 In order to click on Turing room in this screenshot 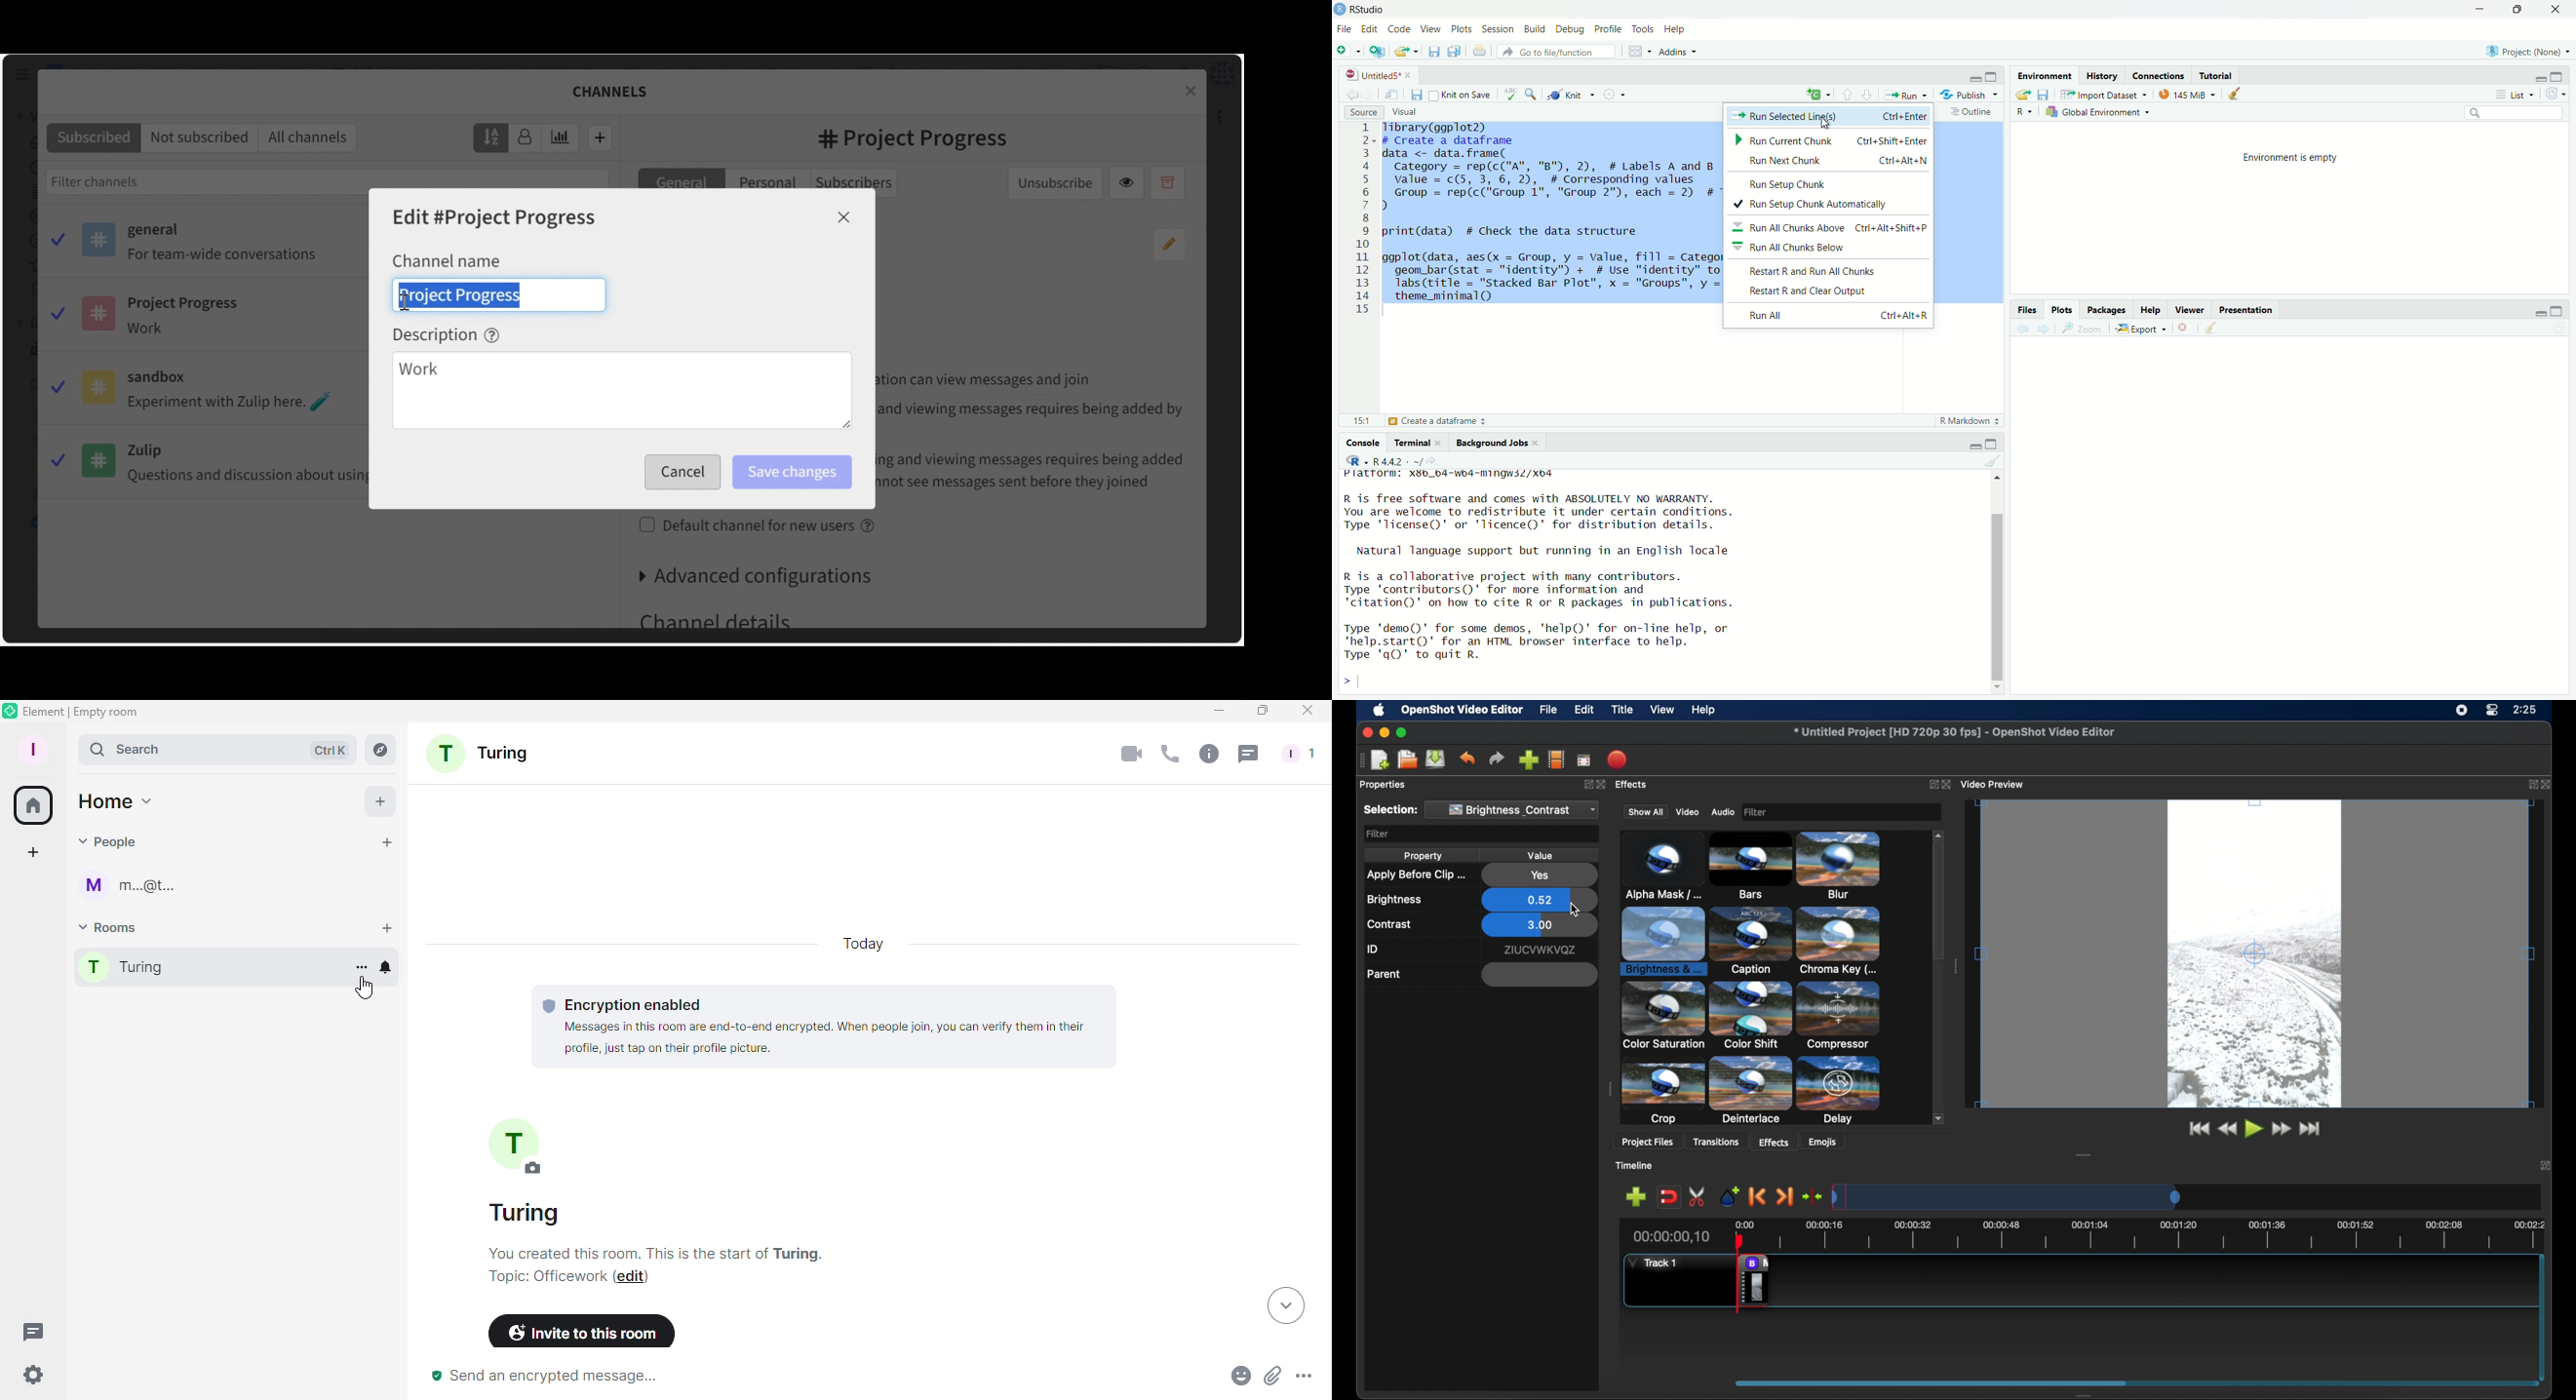, I will do `click(516, 1146)`.